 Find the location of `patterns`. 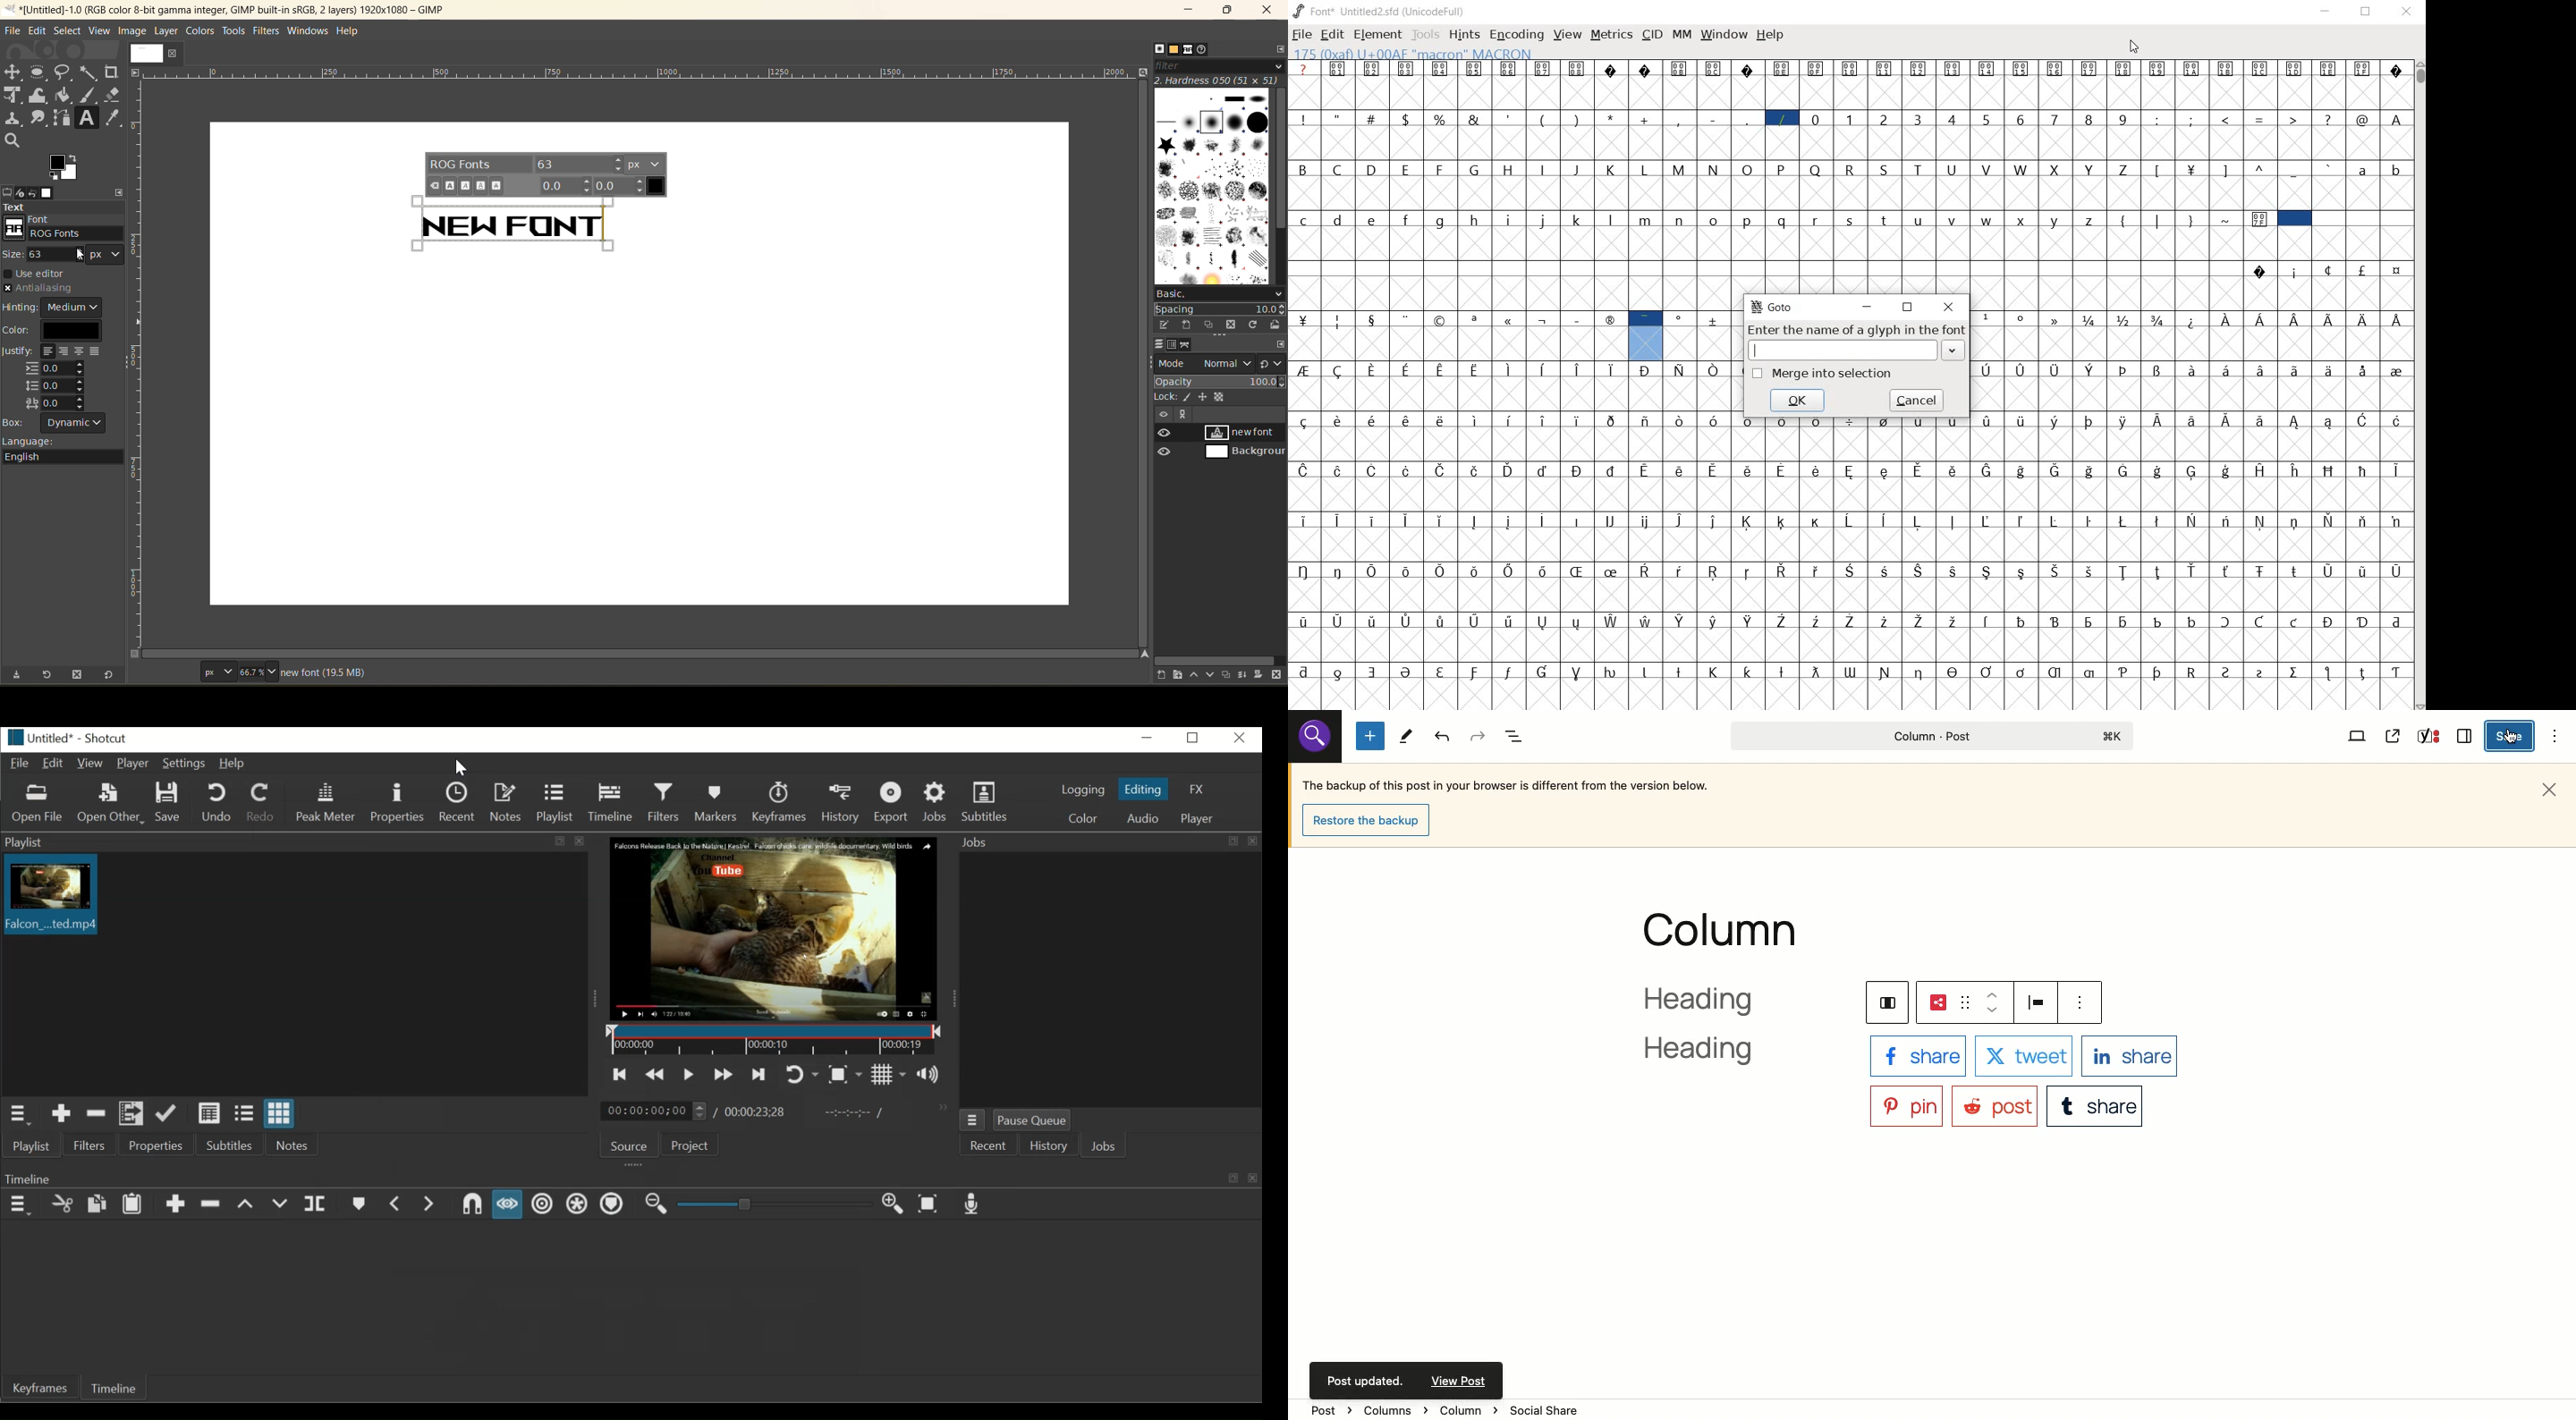

patterns is located at coordinates (1177, 50).